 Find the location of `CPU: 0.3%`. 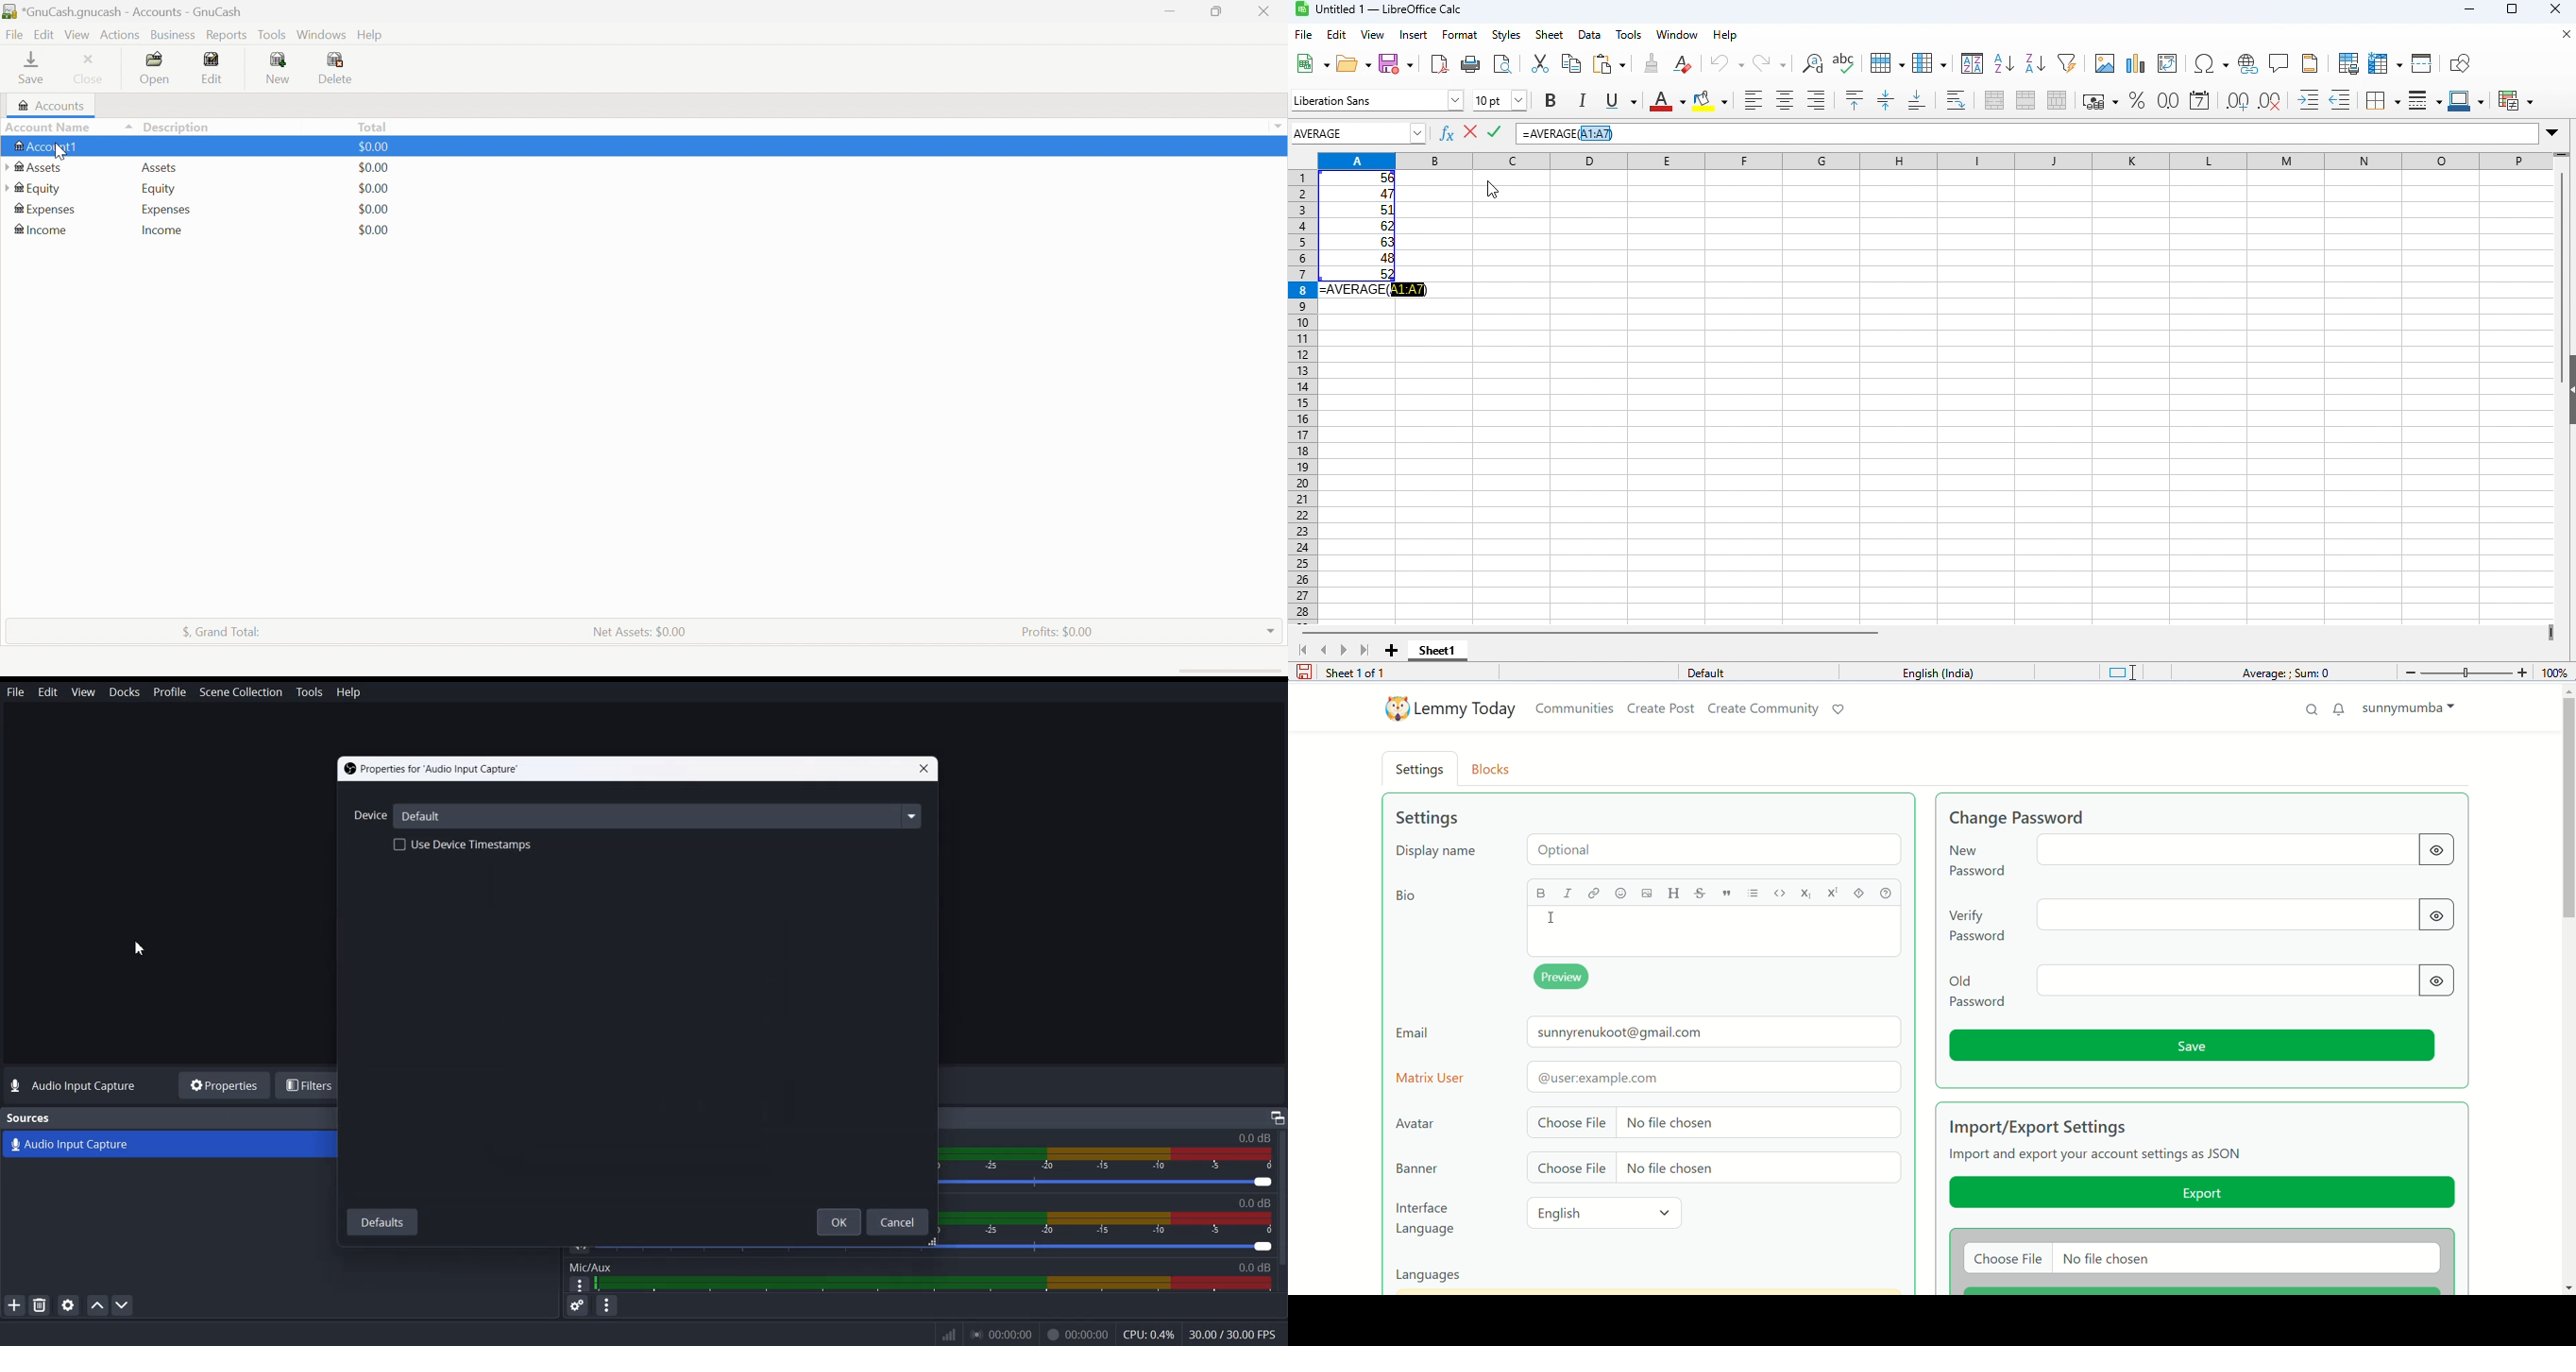

CPU: 0.3% is located at coordinates (1148, 1336).